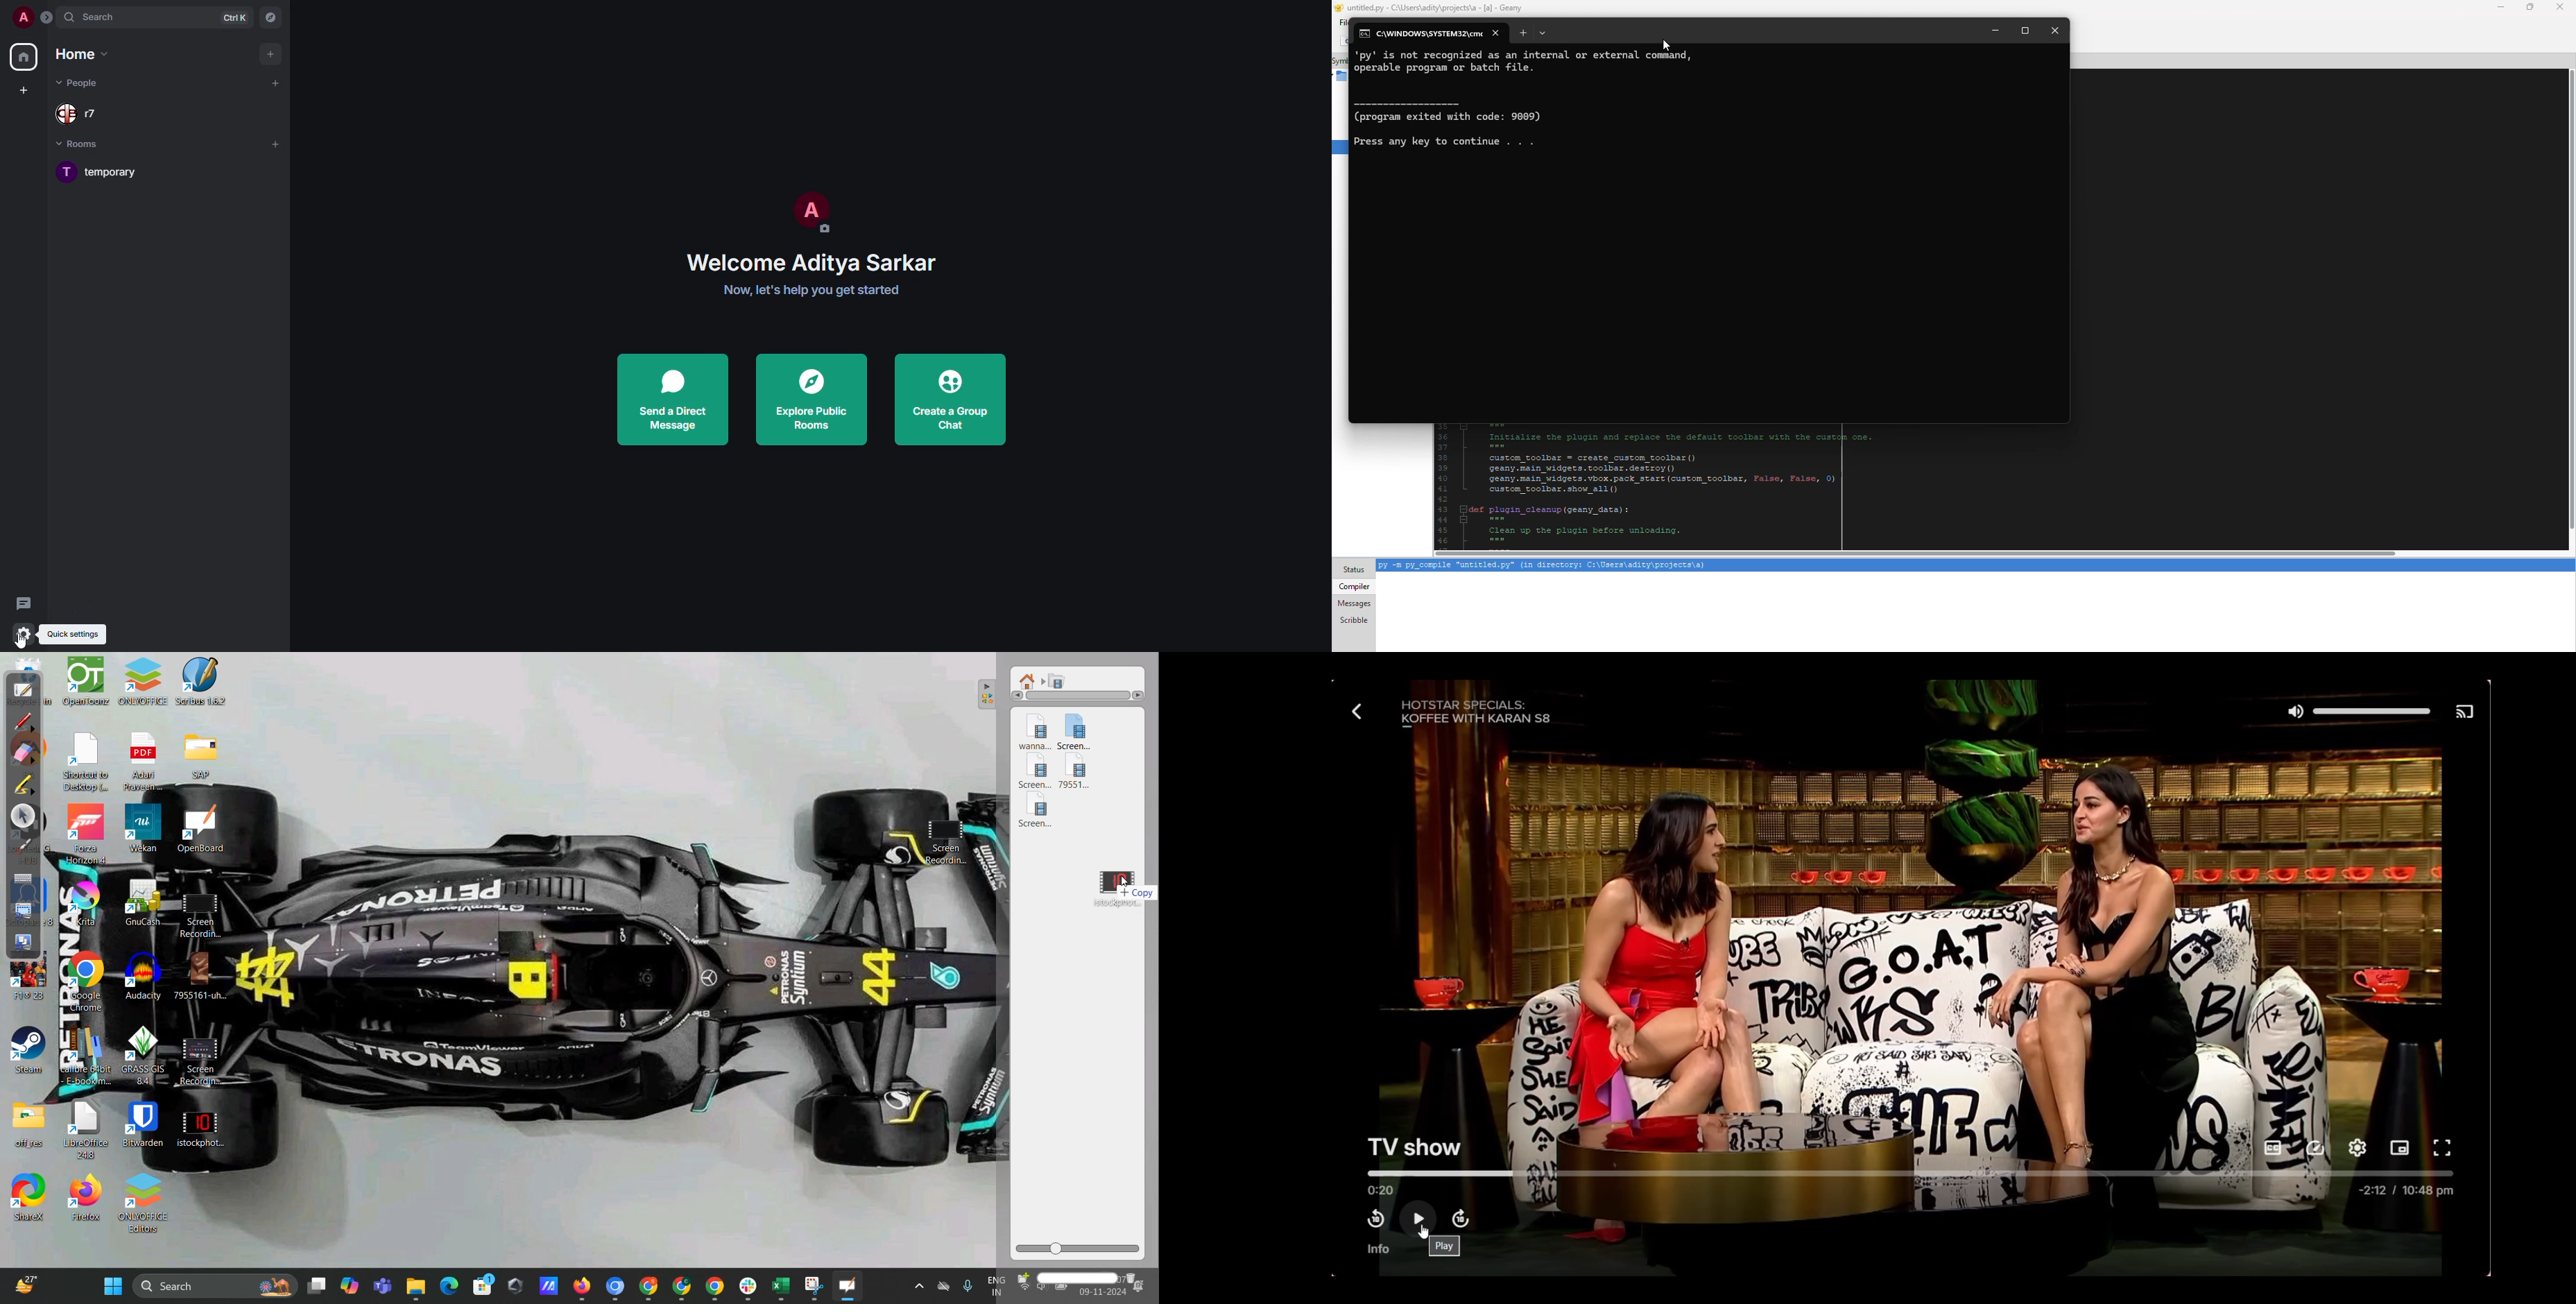  What do you see at coordinates (651, 1286) in the screenshot?
I see `Minimized google chrome` at bounding box center [651, 1286].